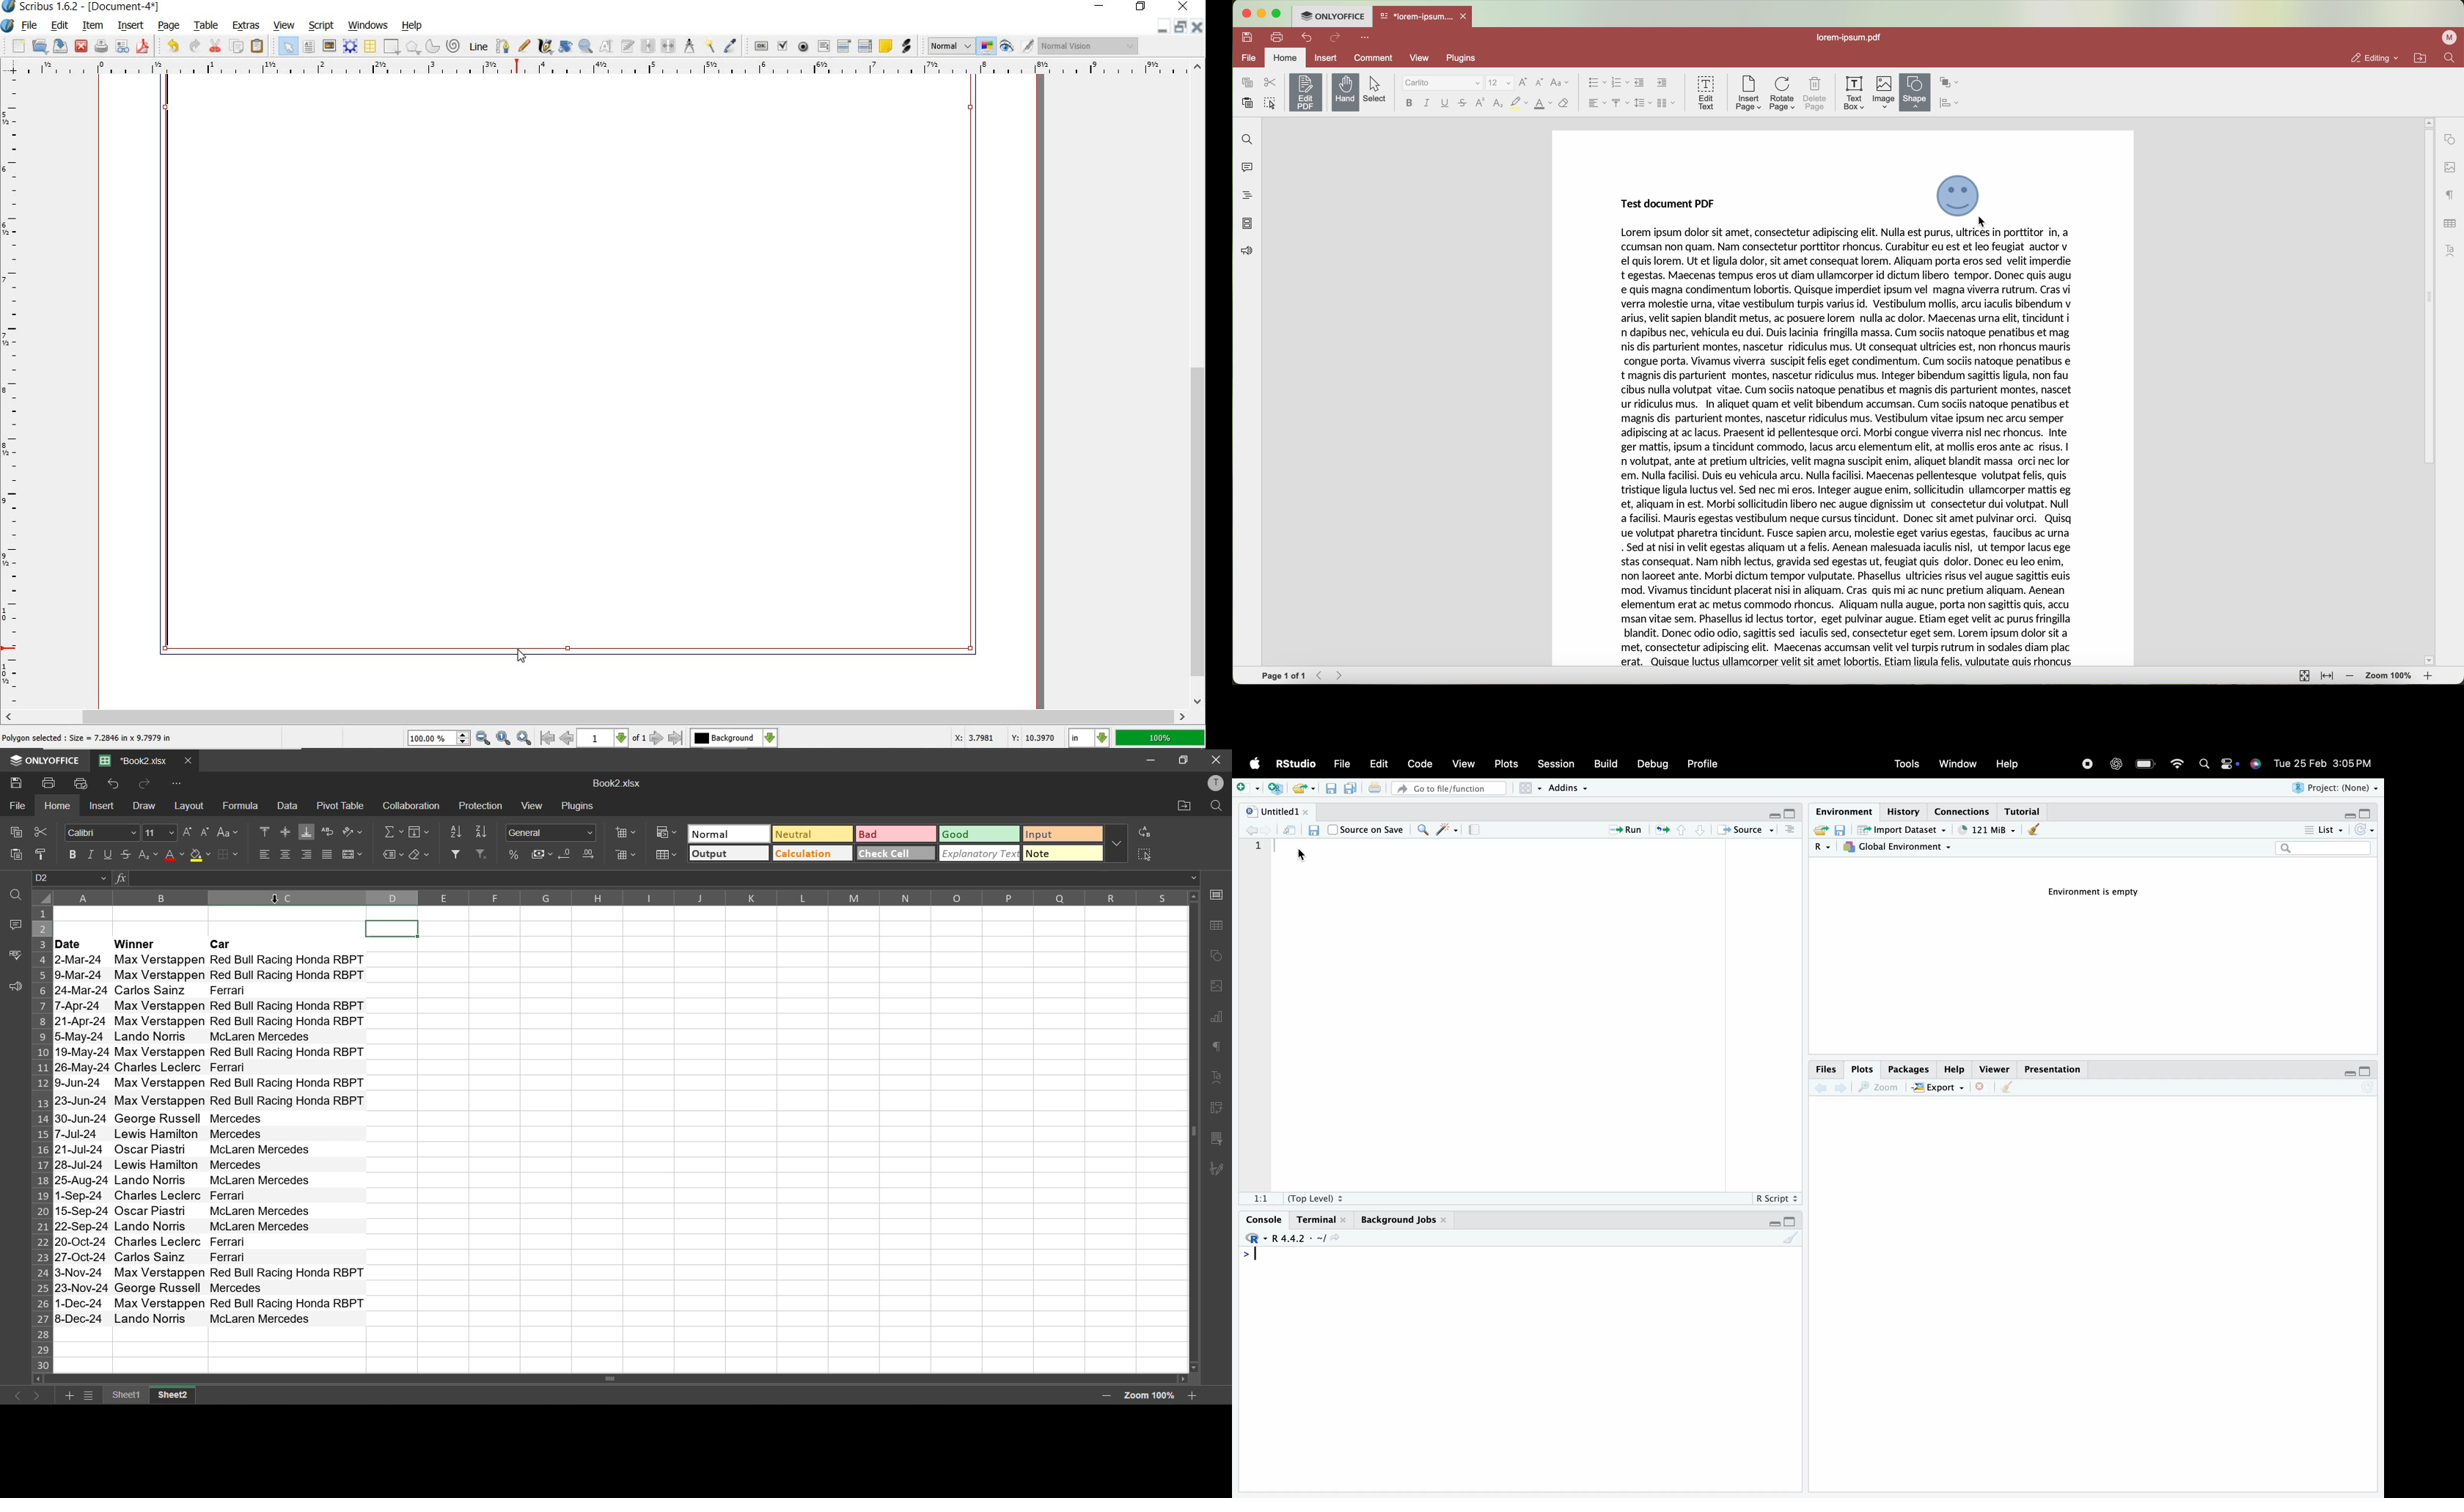 The image size is (2464, 1512). What do you see at coordinates (454, 46) in the screenshot?
I see `spiral` at bounding box center [454, 46].